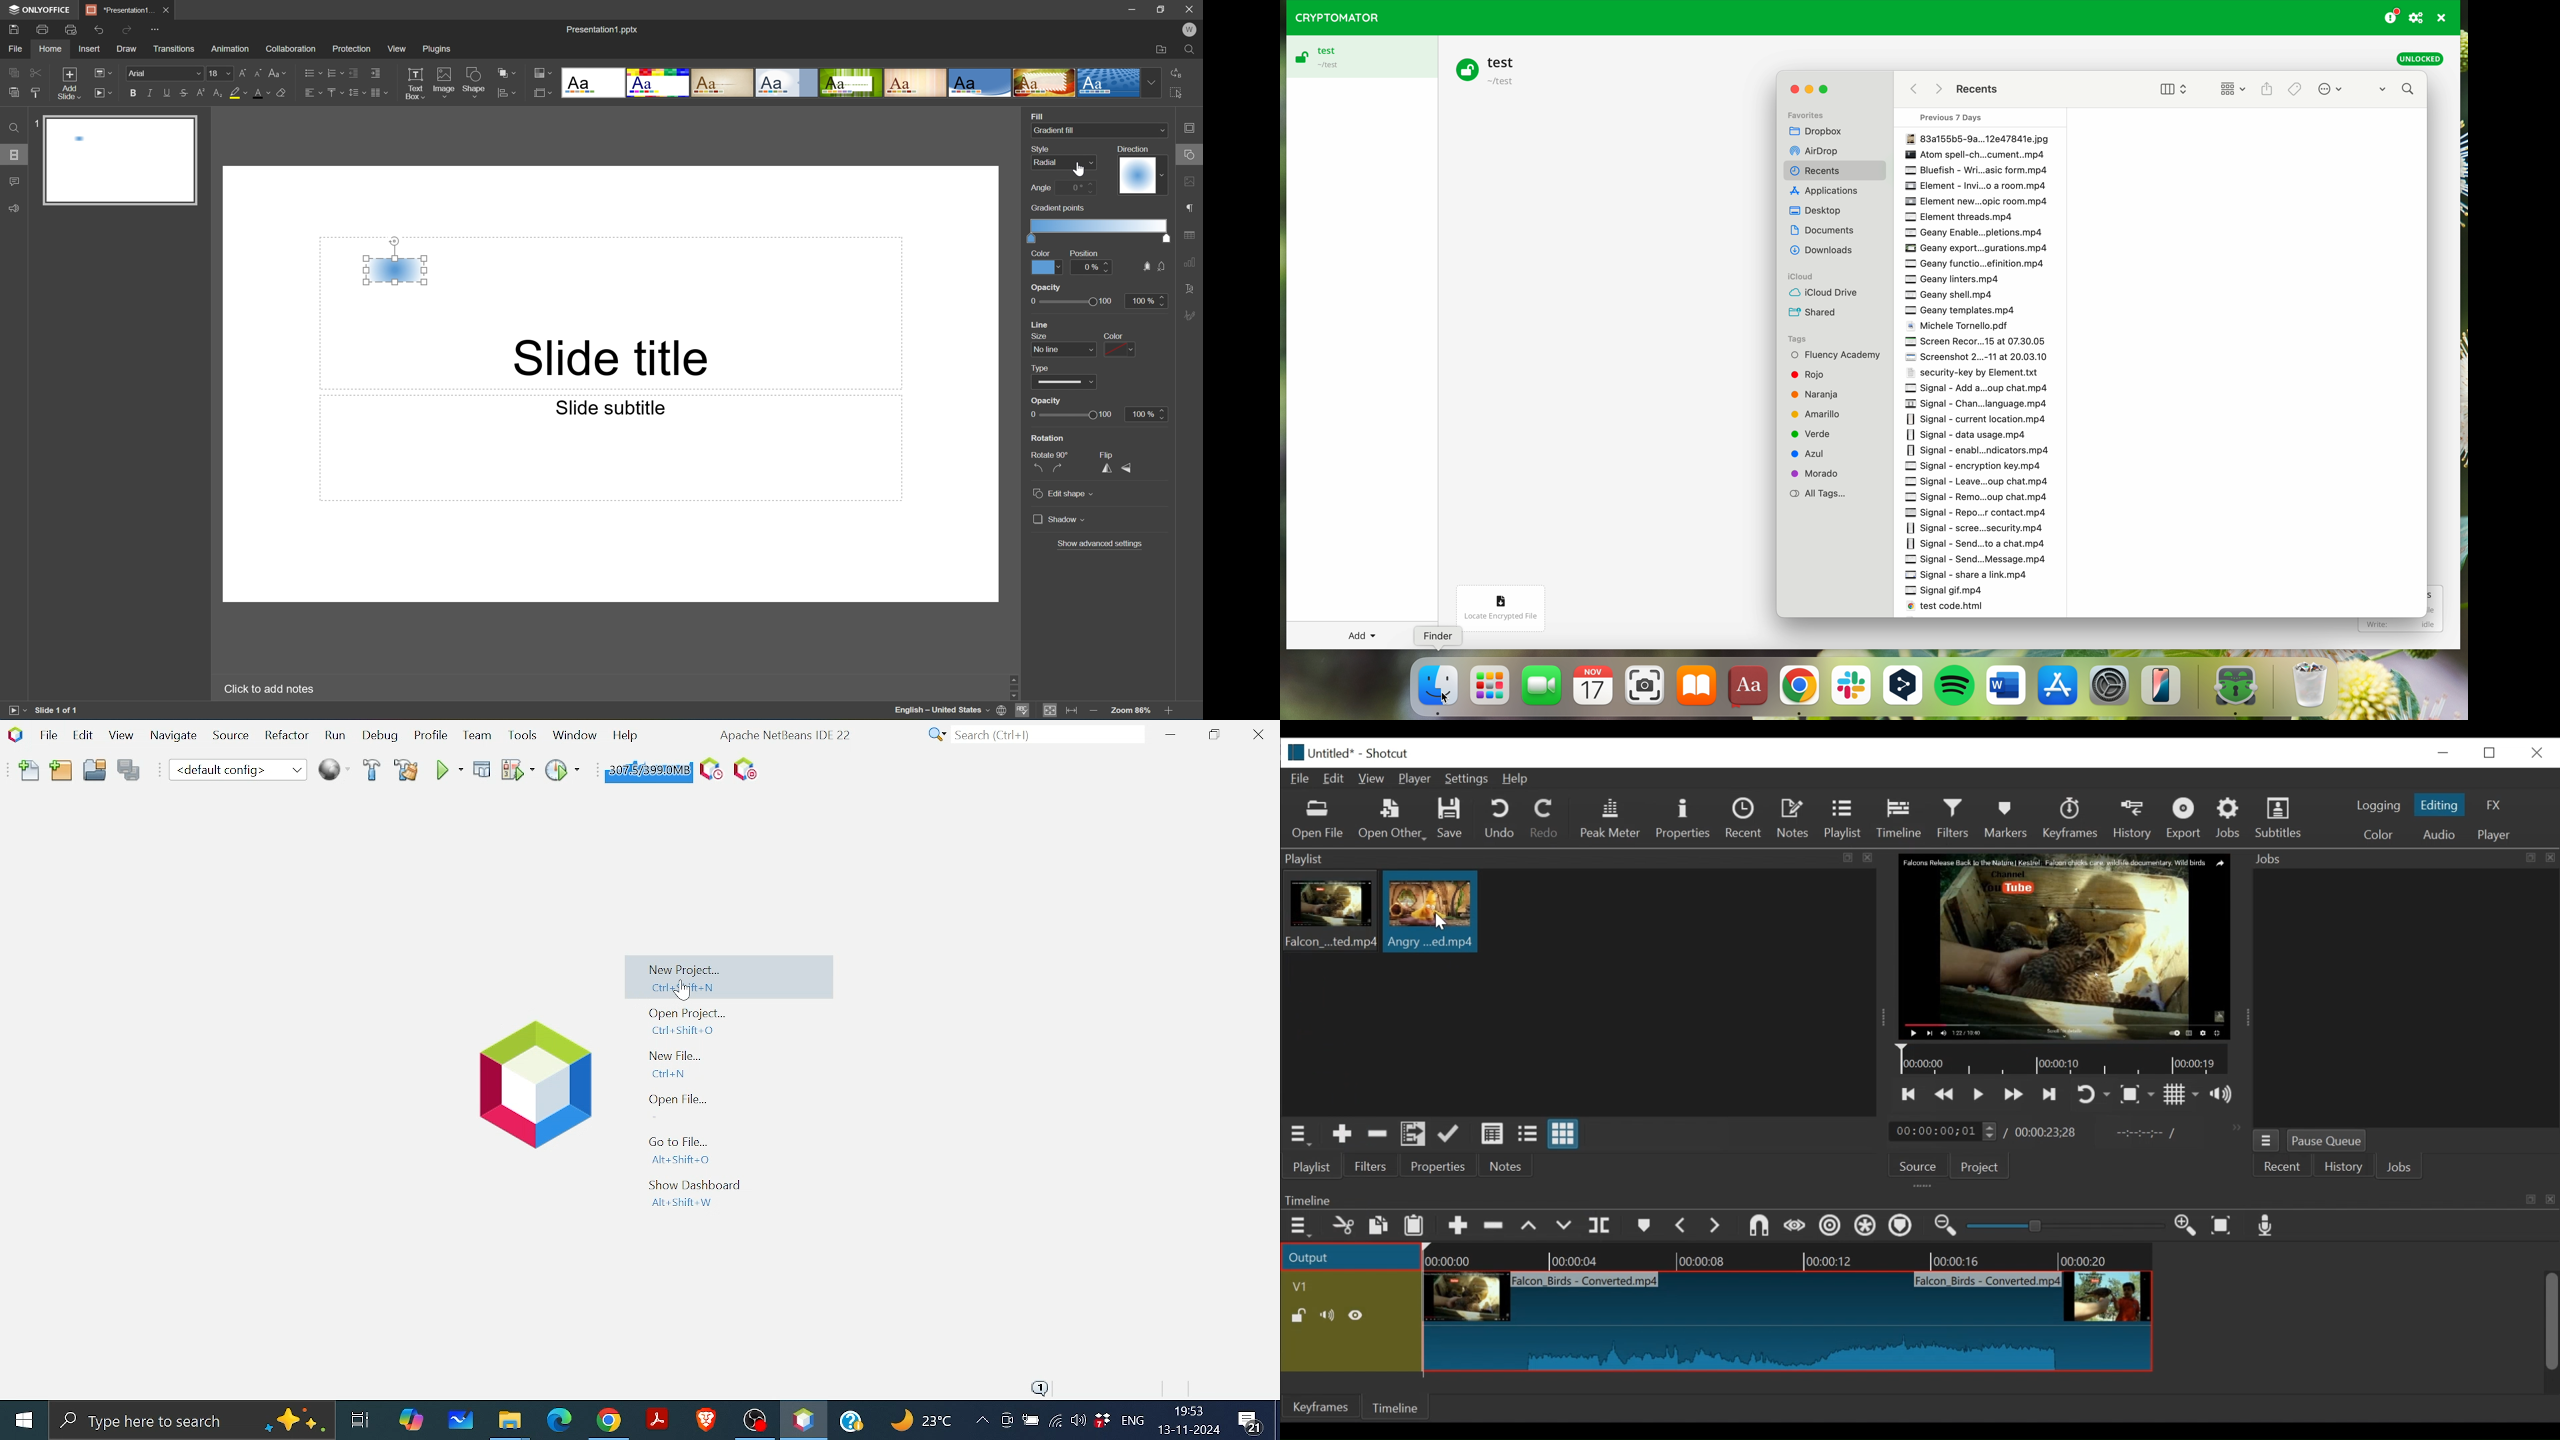 The height and width of the screenshot is (1456, 2576). What do you see at coordinates (1041, 252) in the screenshot?
I see `Color` at bounding box center [1041, 252].